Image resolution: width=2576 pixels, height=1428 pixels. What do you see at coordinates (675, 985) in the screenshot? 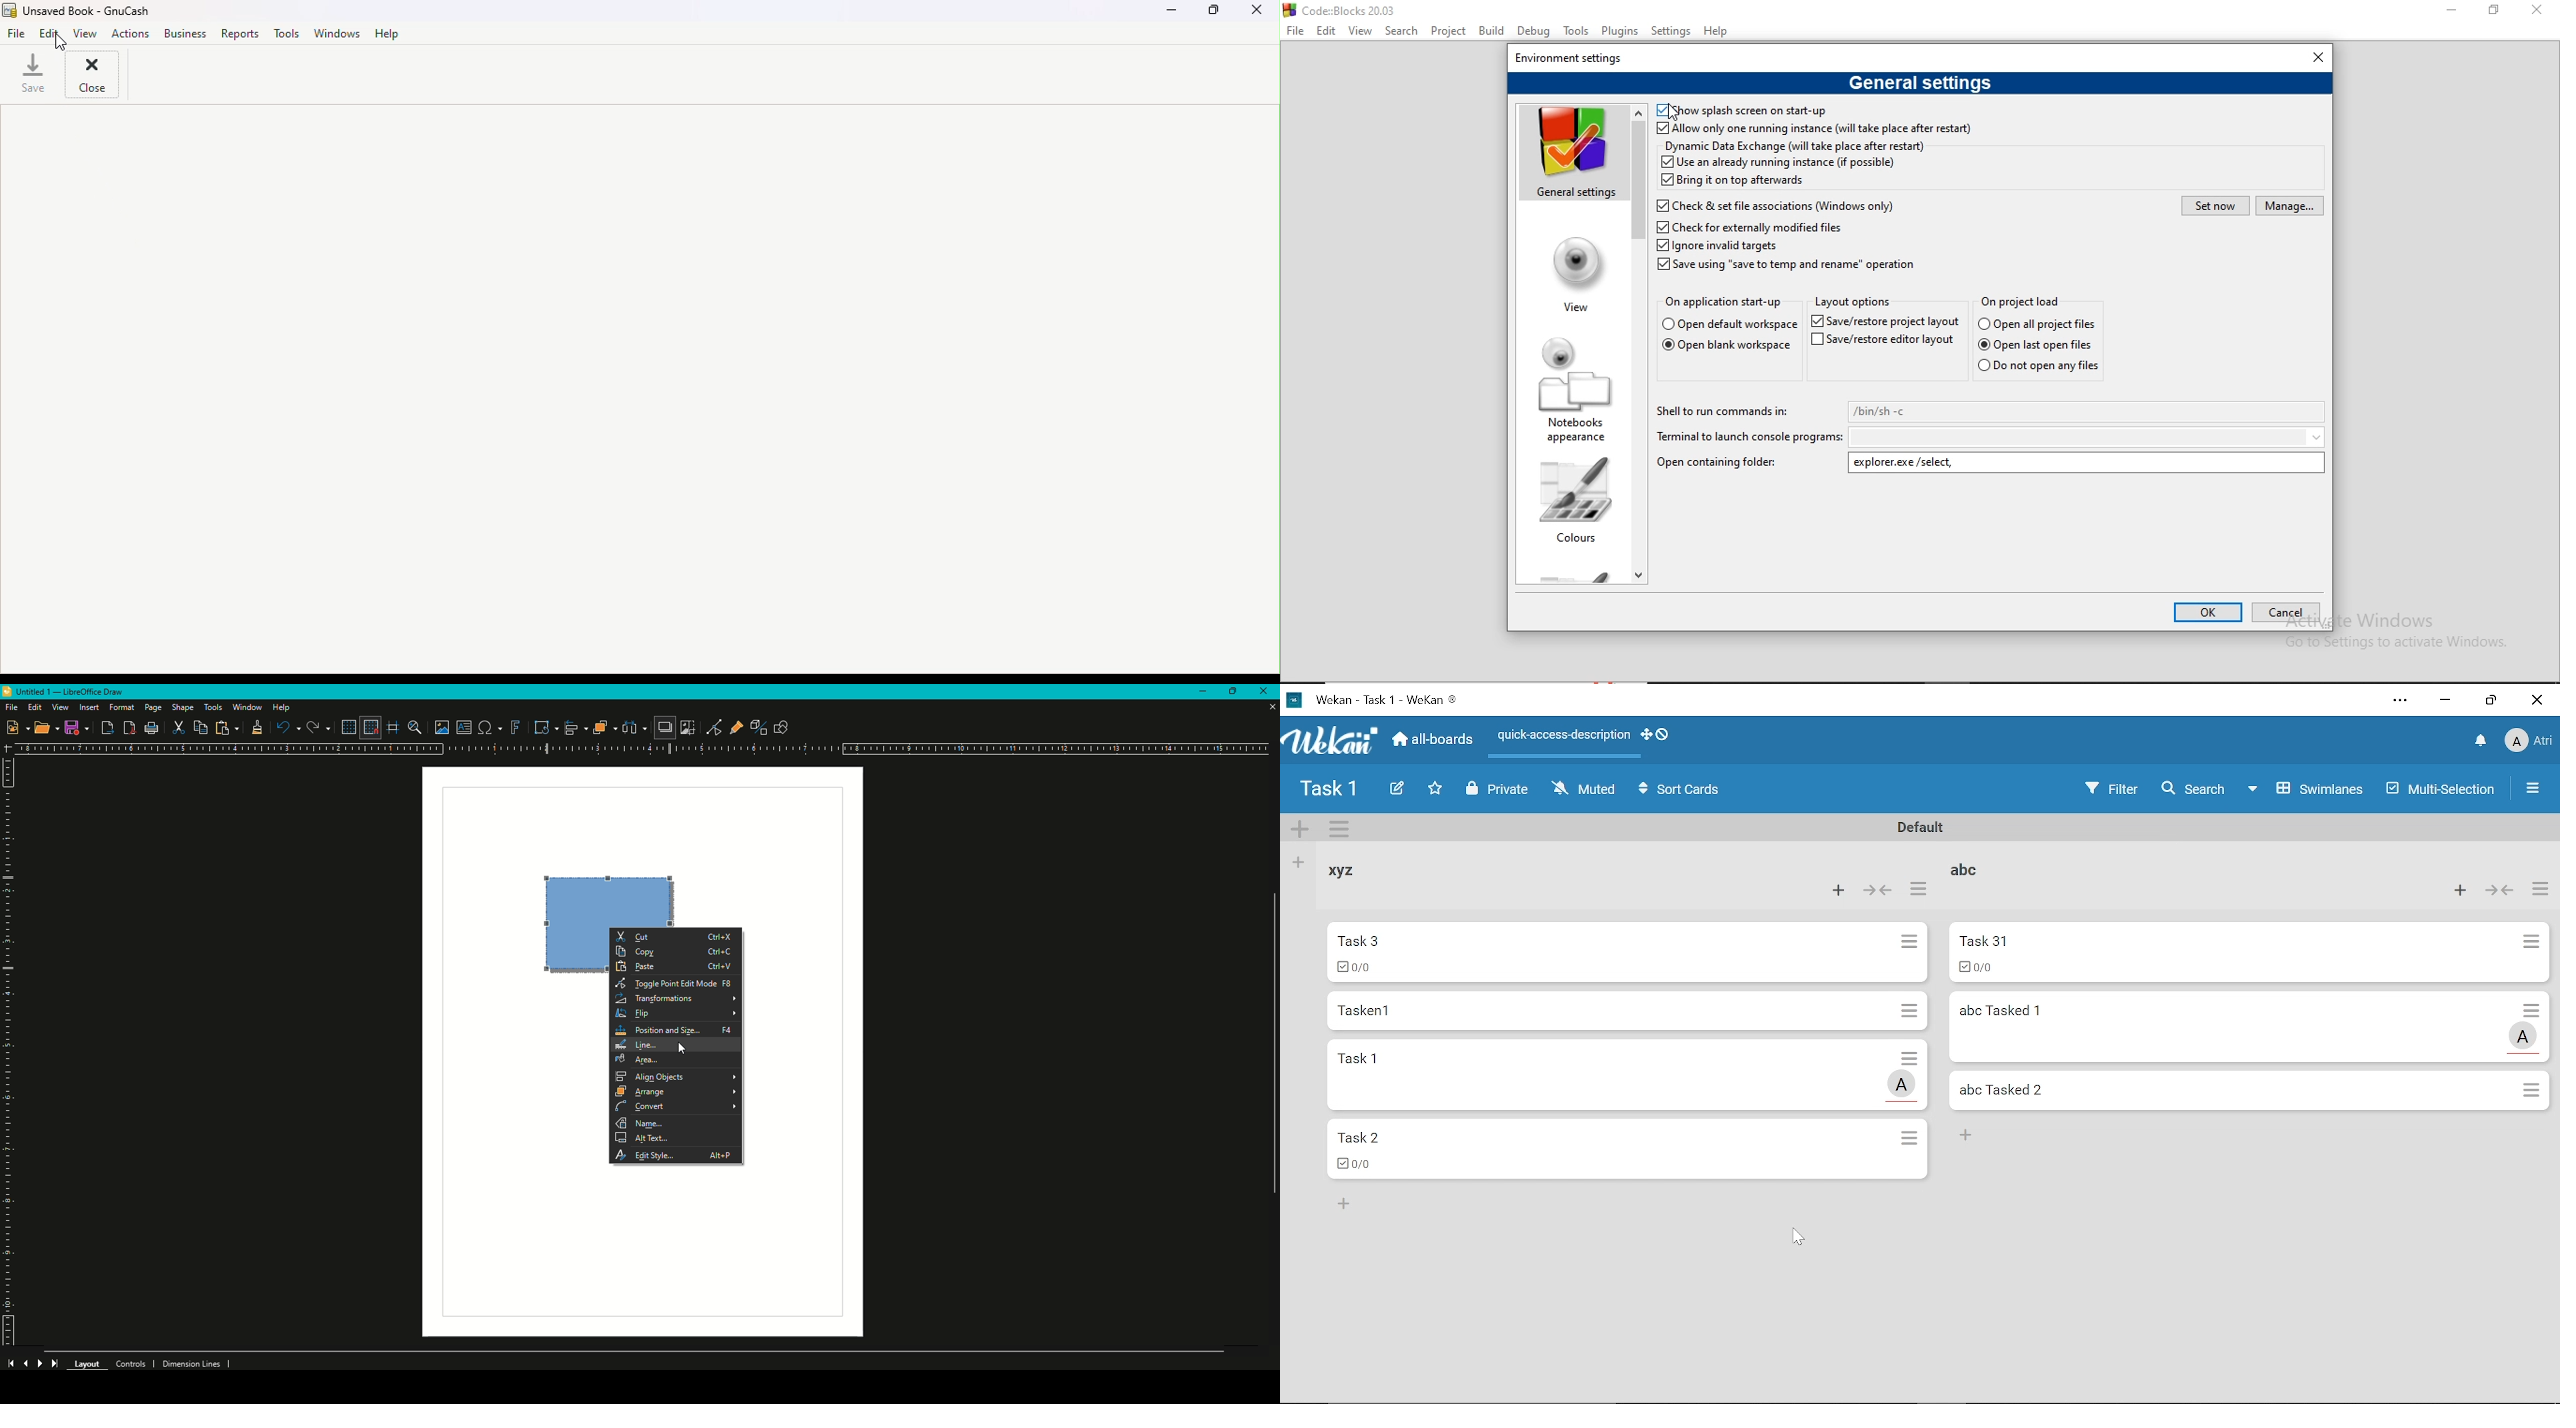
I see `Toggle Point Edit Mode` at bounding box center [675, 985].